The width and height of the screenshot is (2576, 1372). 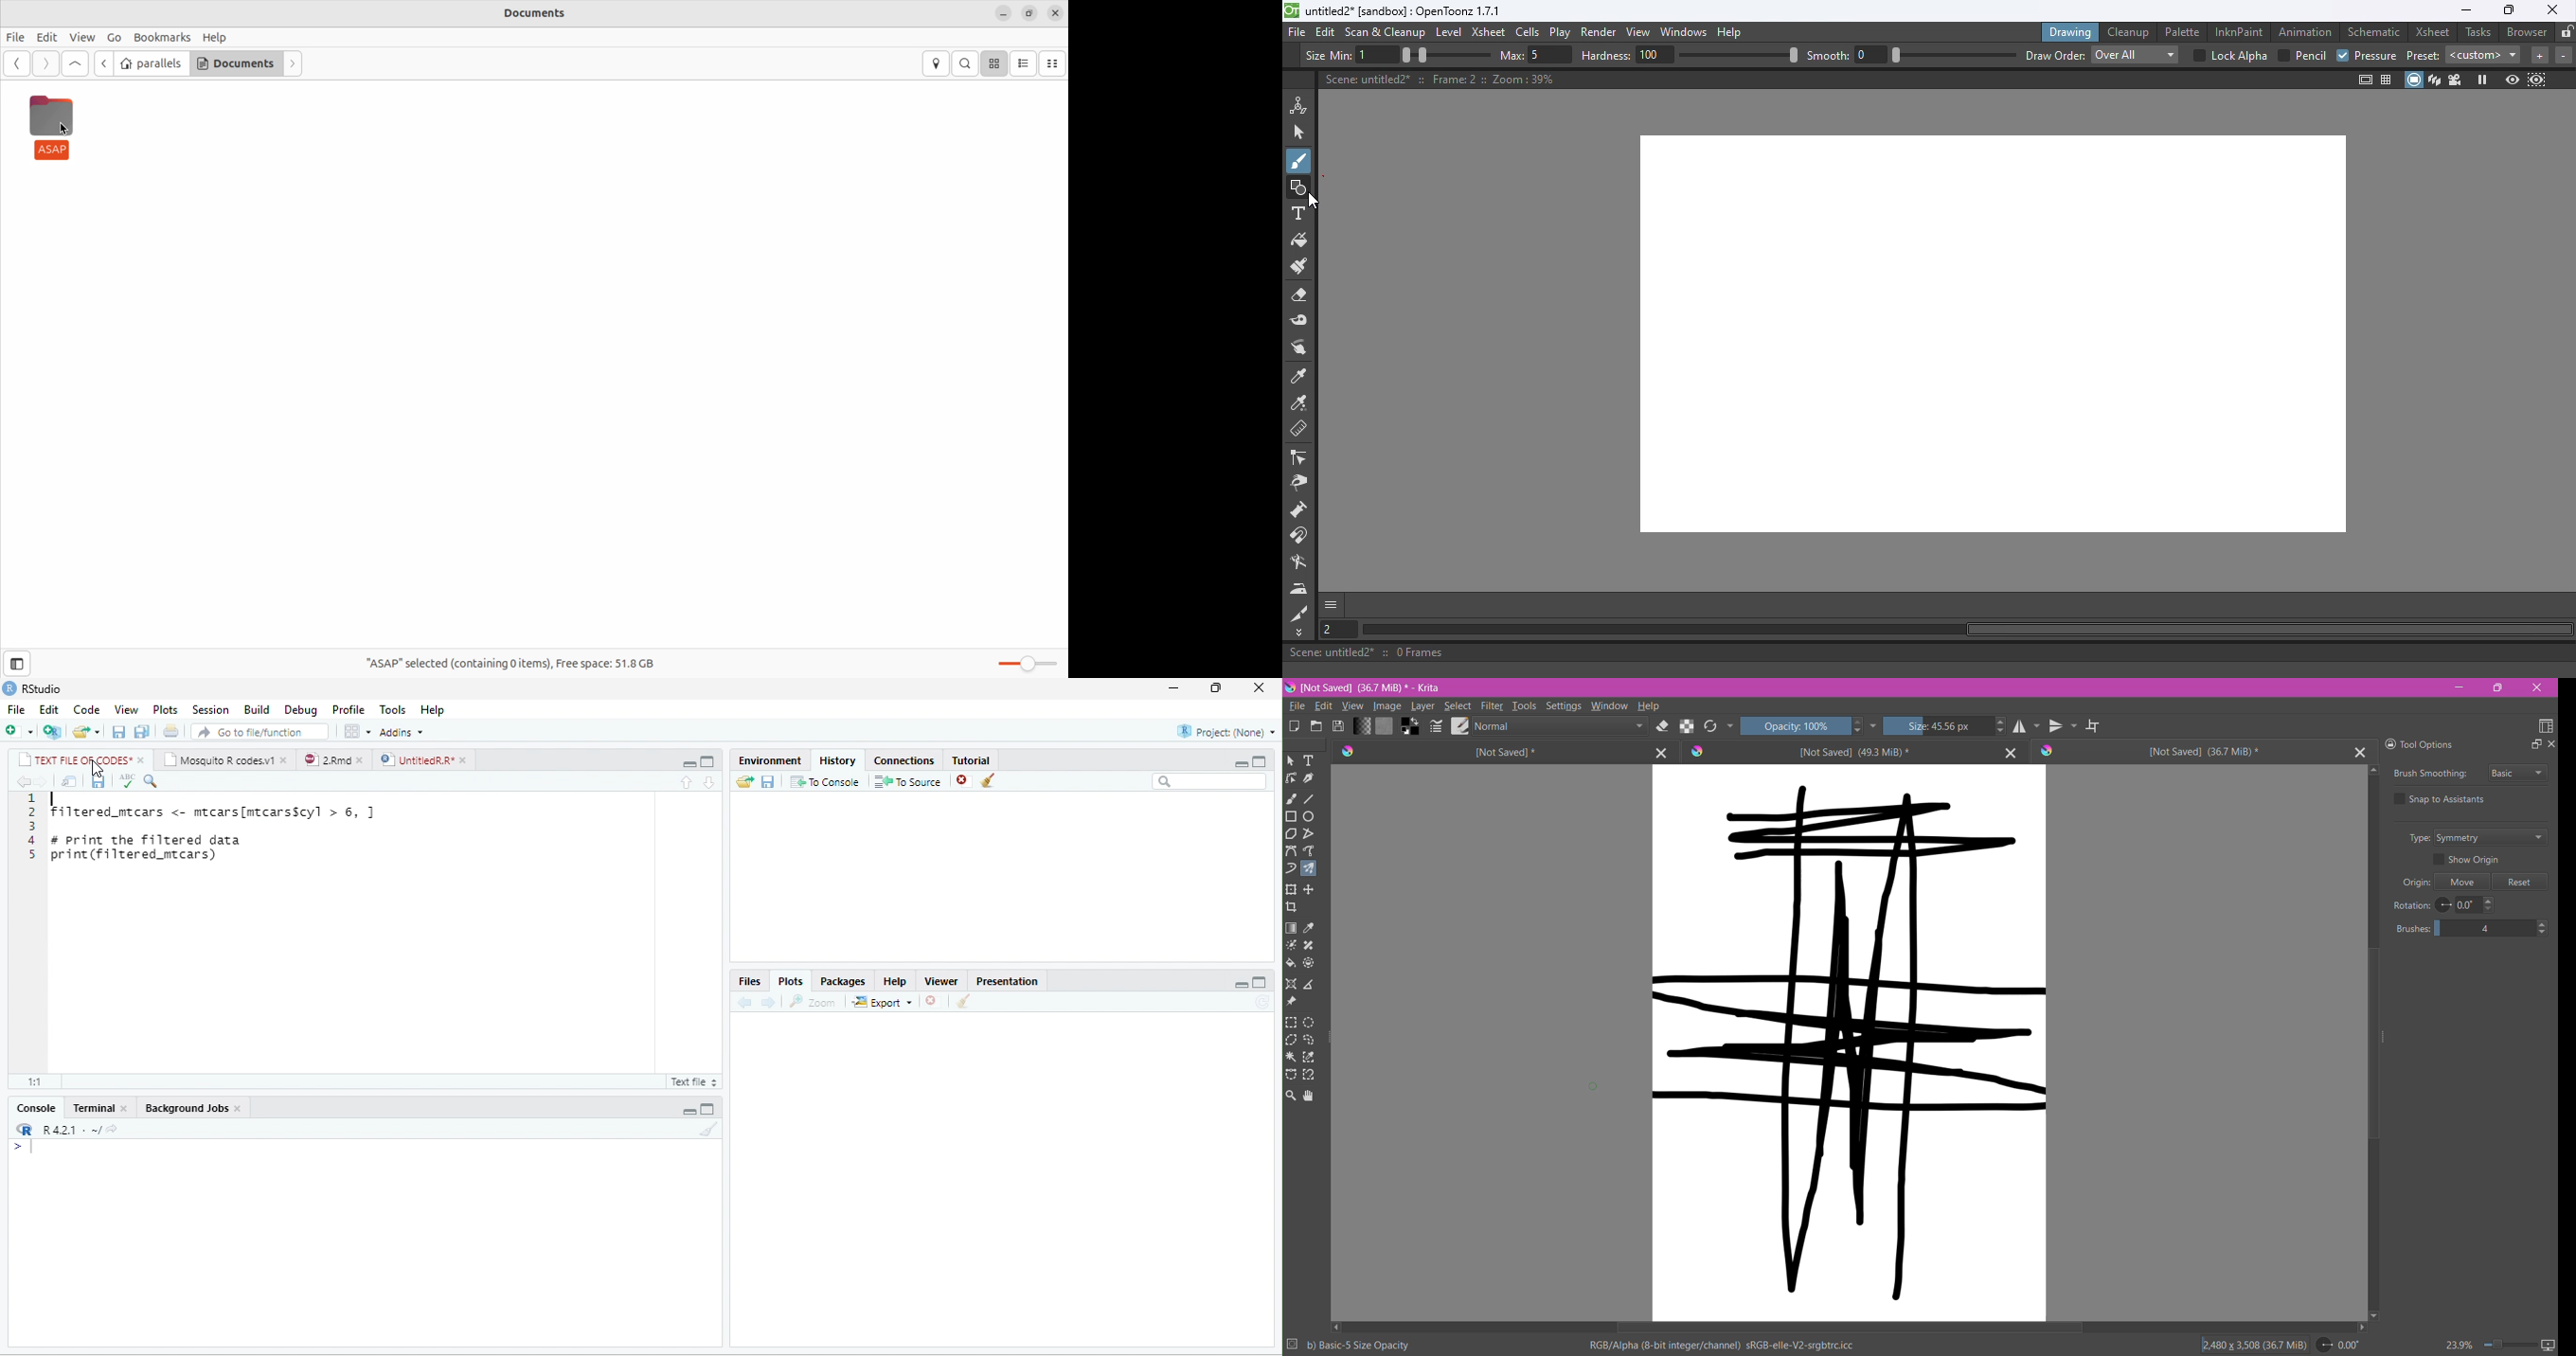 I want to click on refresh, so click(x=1263, y=1002).